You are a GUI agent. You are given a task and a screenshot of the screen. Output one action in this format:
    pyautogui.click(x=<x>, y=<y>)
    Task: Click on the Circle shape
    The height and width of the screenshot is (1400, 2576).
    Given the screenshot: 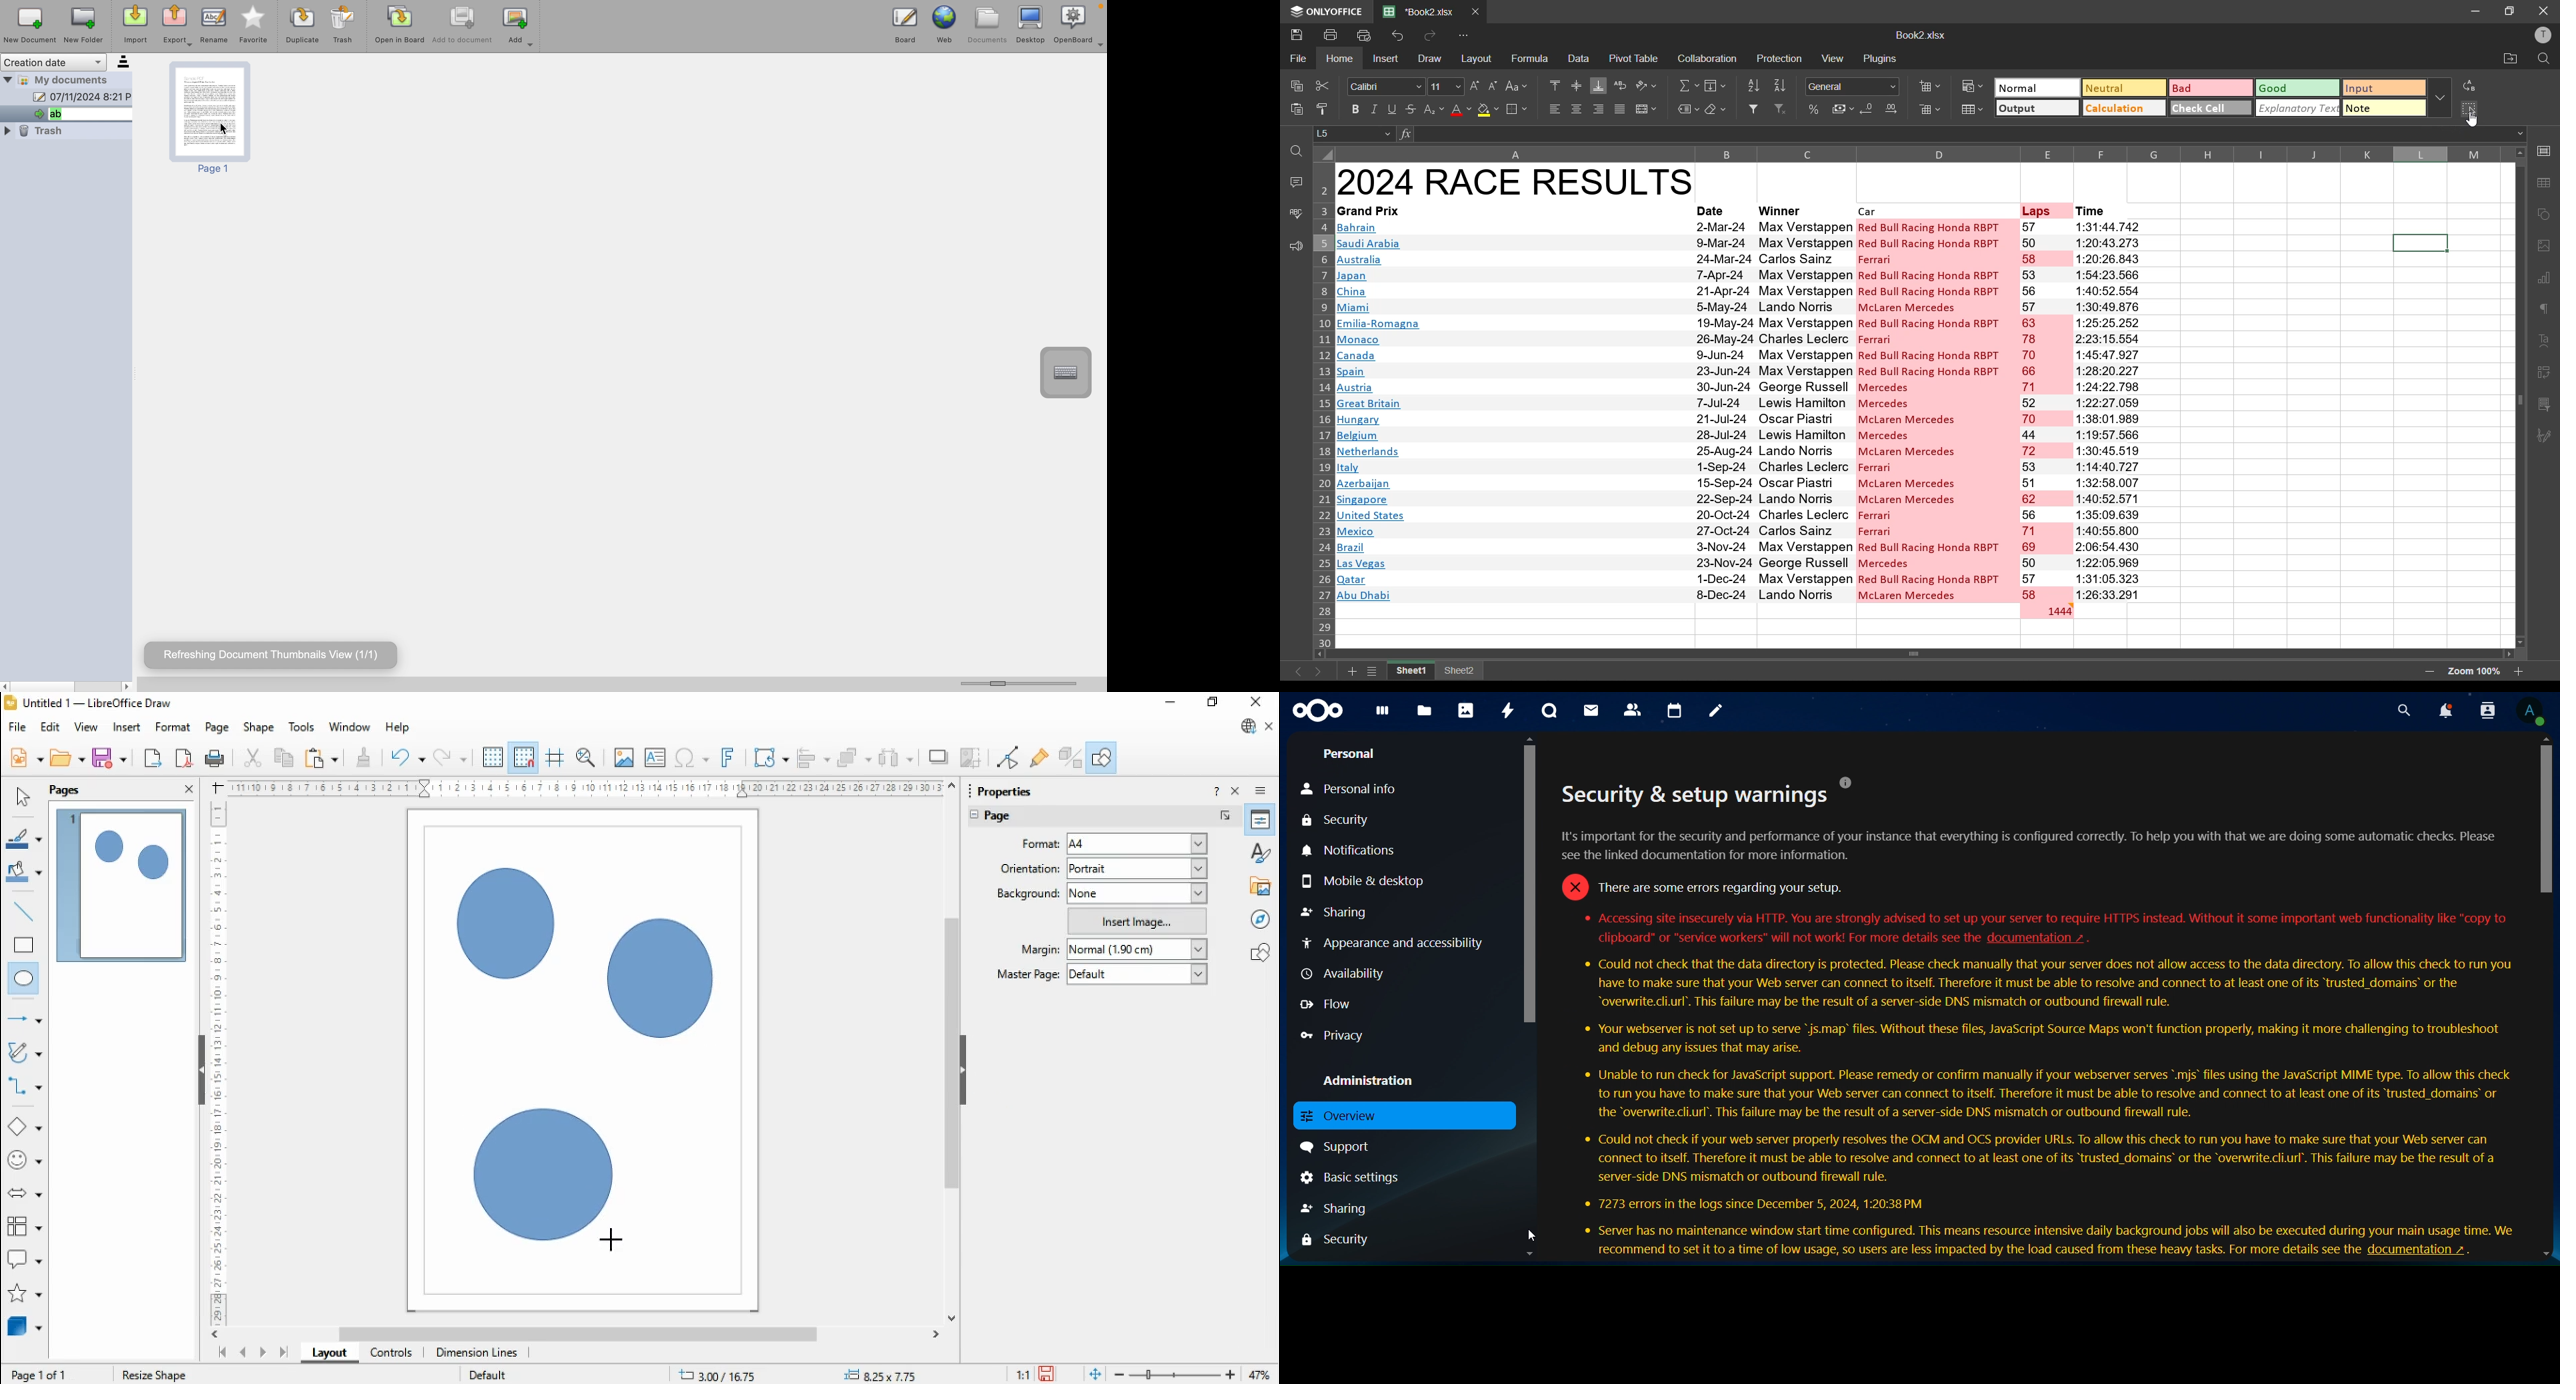 What is the action you would take?
    pyautogui.click(x=504, y=925)
    